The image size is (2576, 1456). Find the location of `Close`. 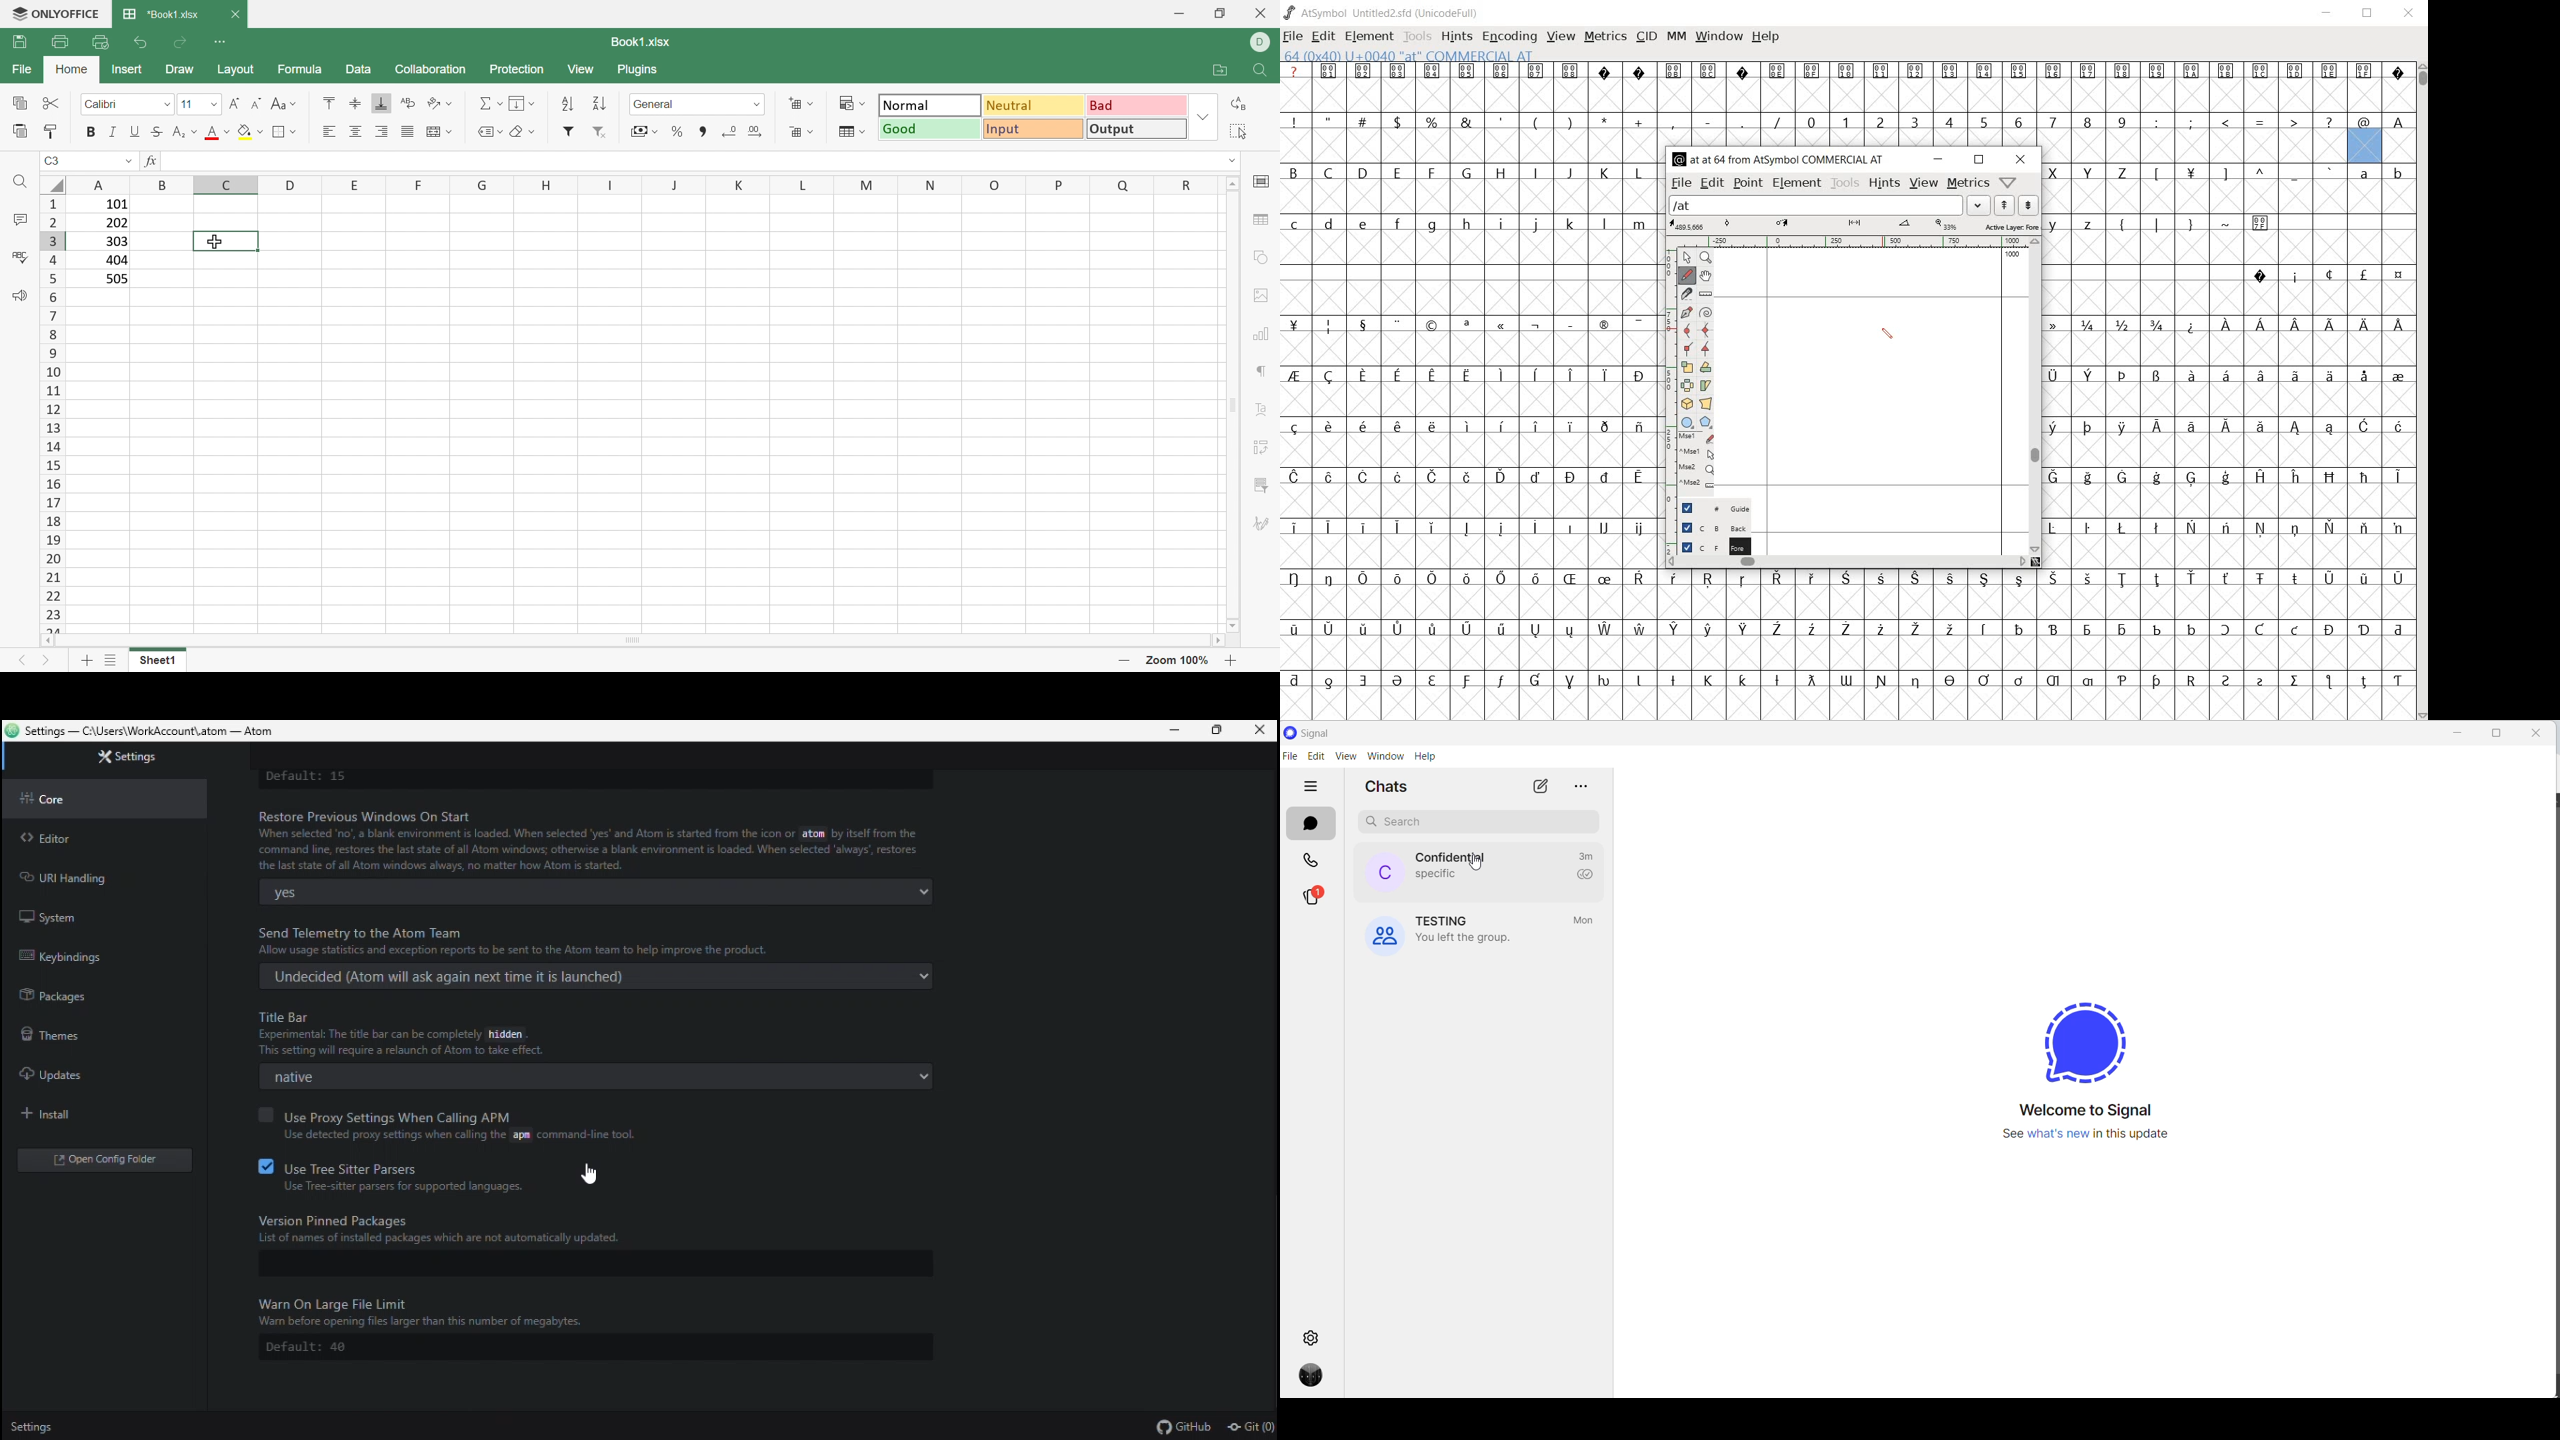

Close is located at coordinates (1259, 15).